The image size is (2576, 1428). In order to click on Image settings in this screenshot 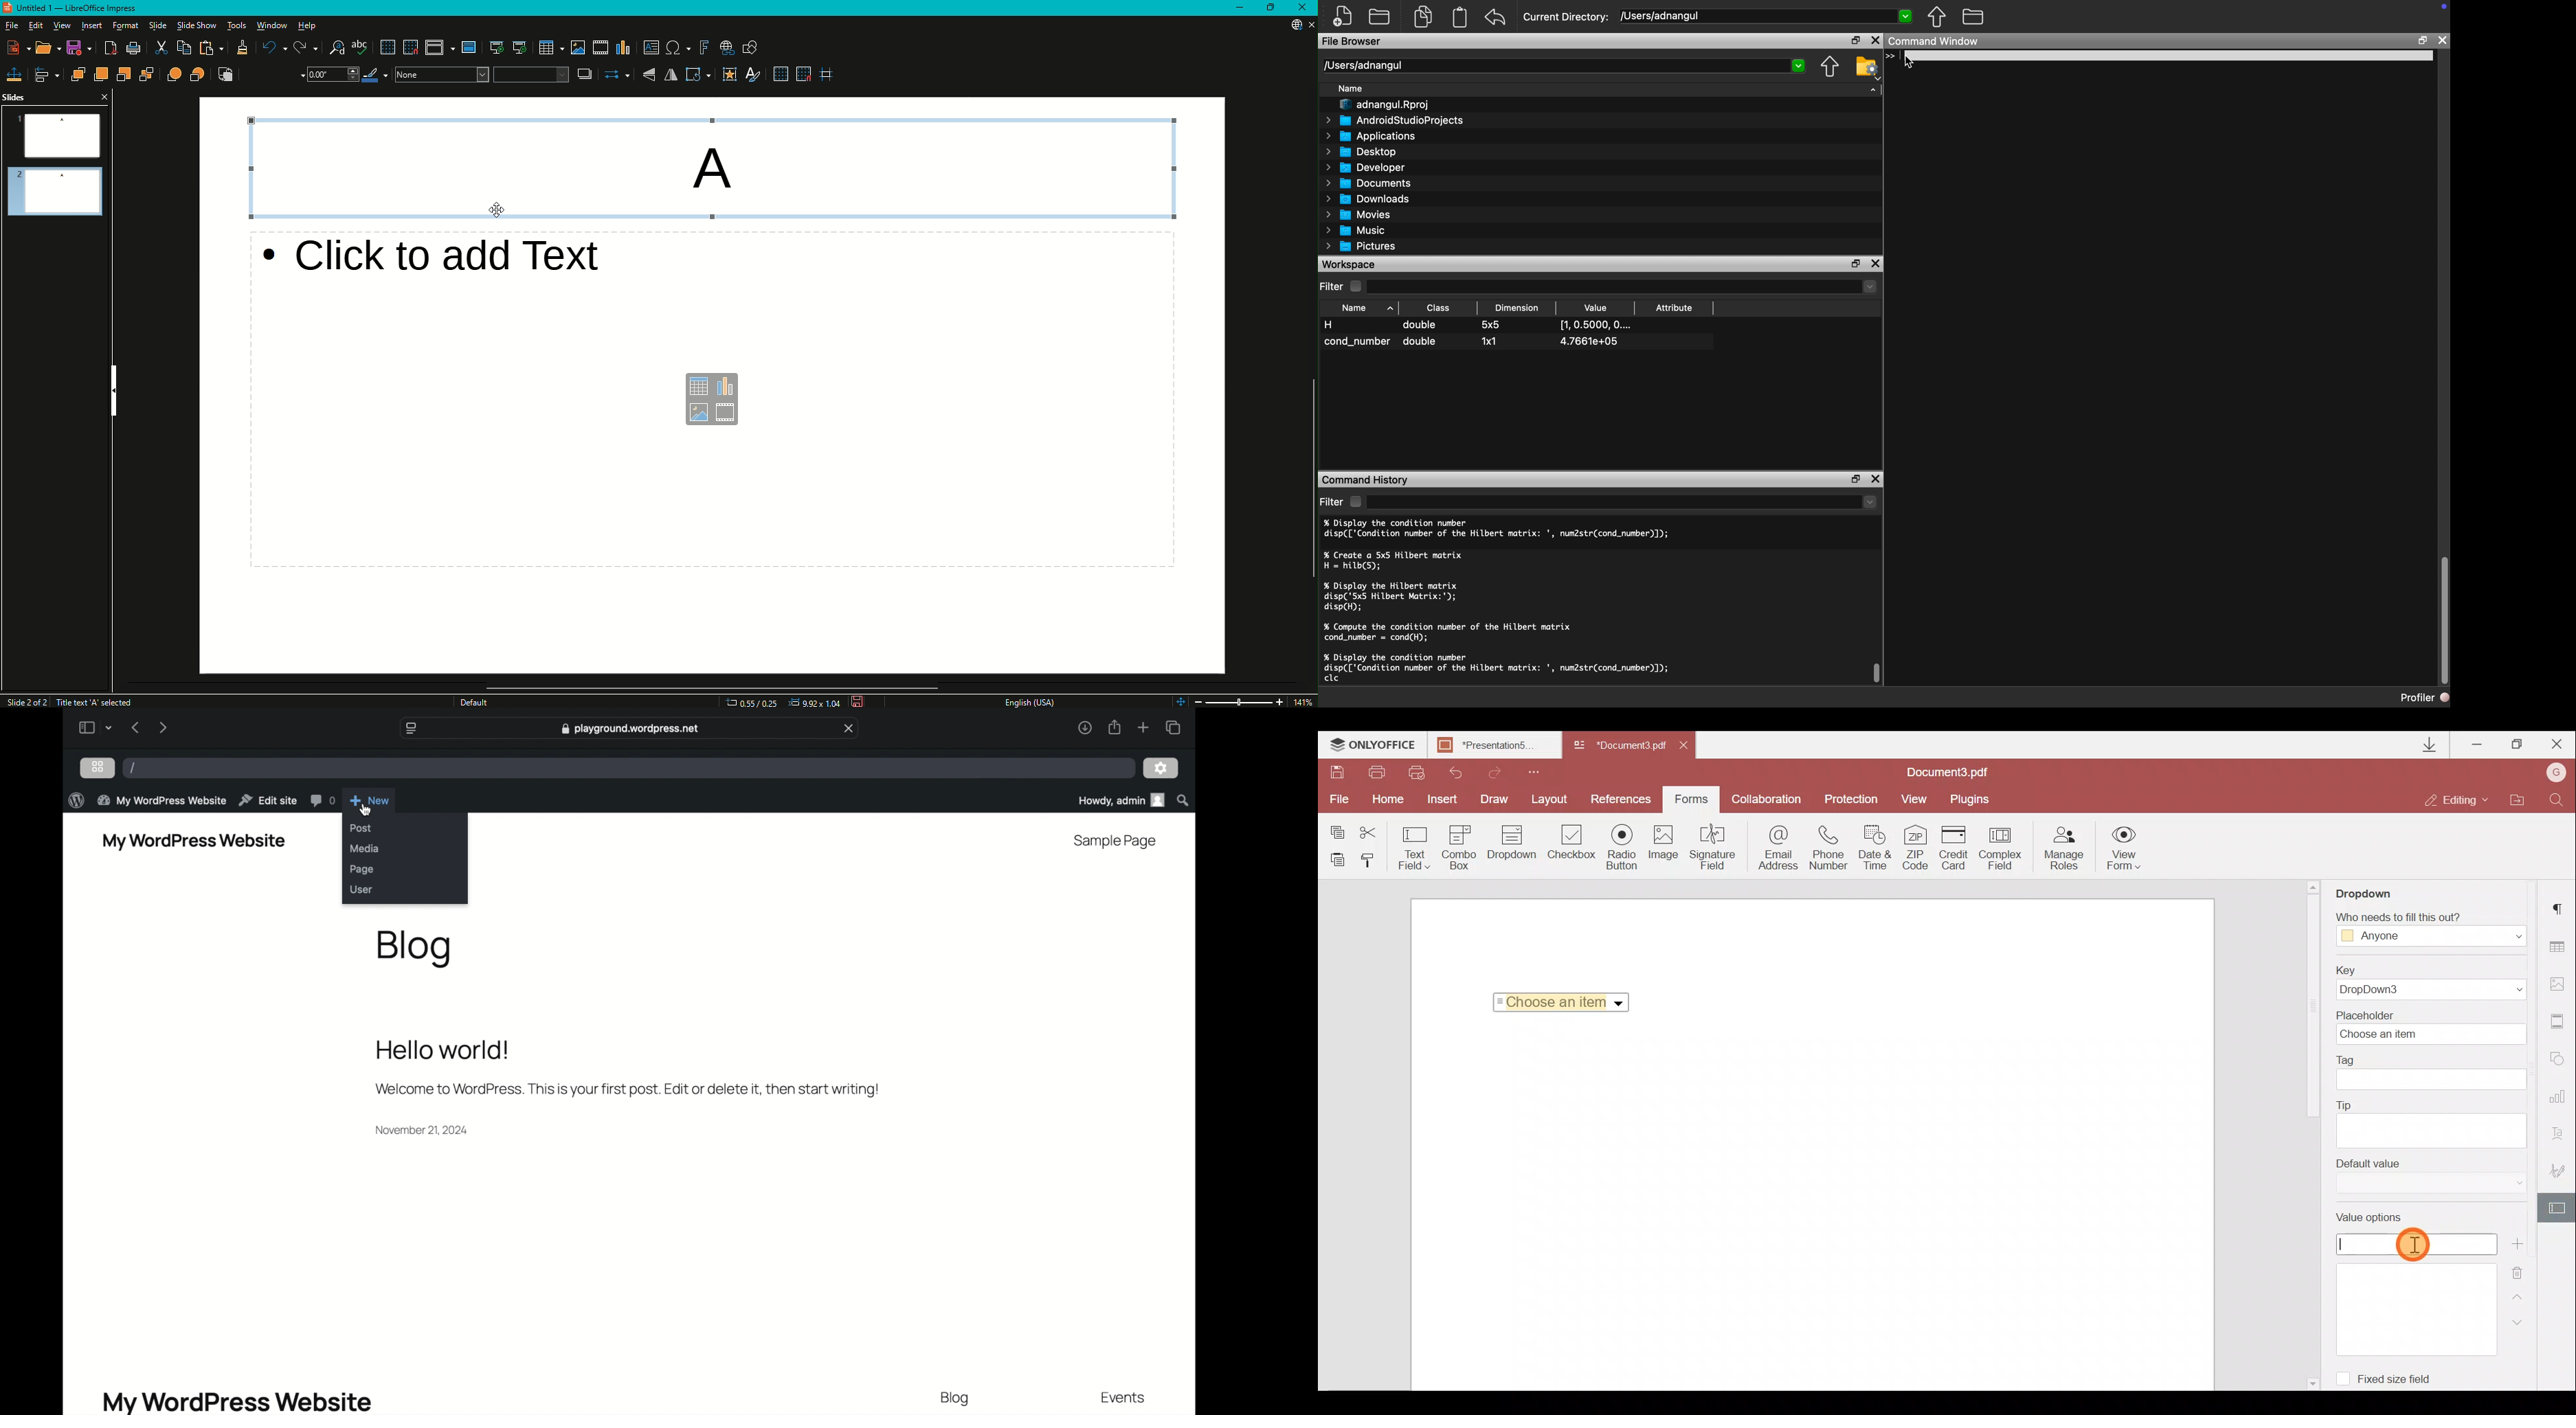, I will do `click(2561, 983)`.